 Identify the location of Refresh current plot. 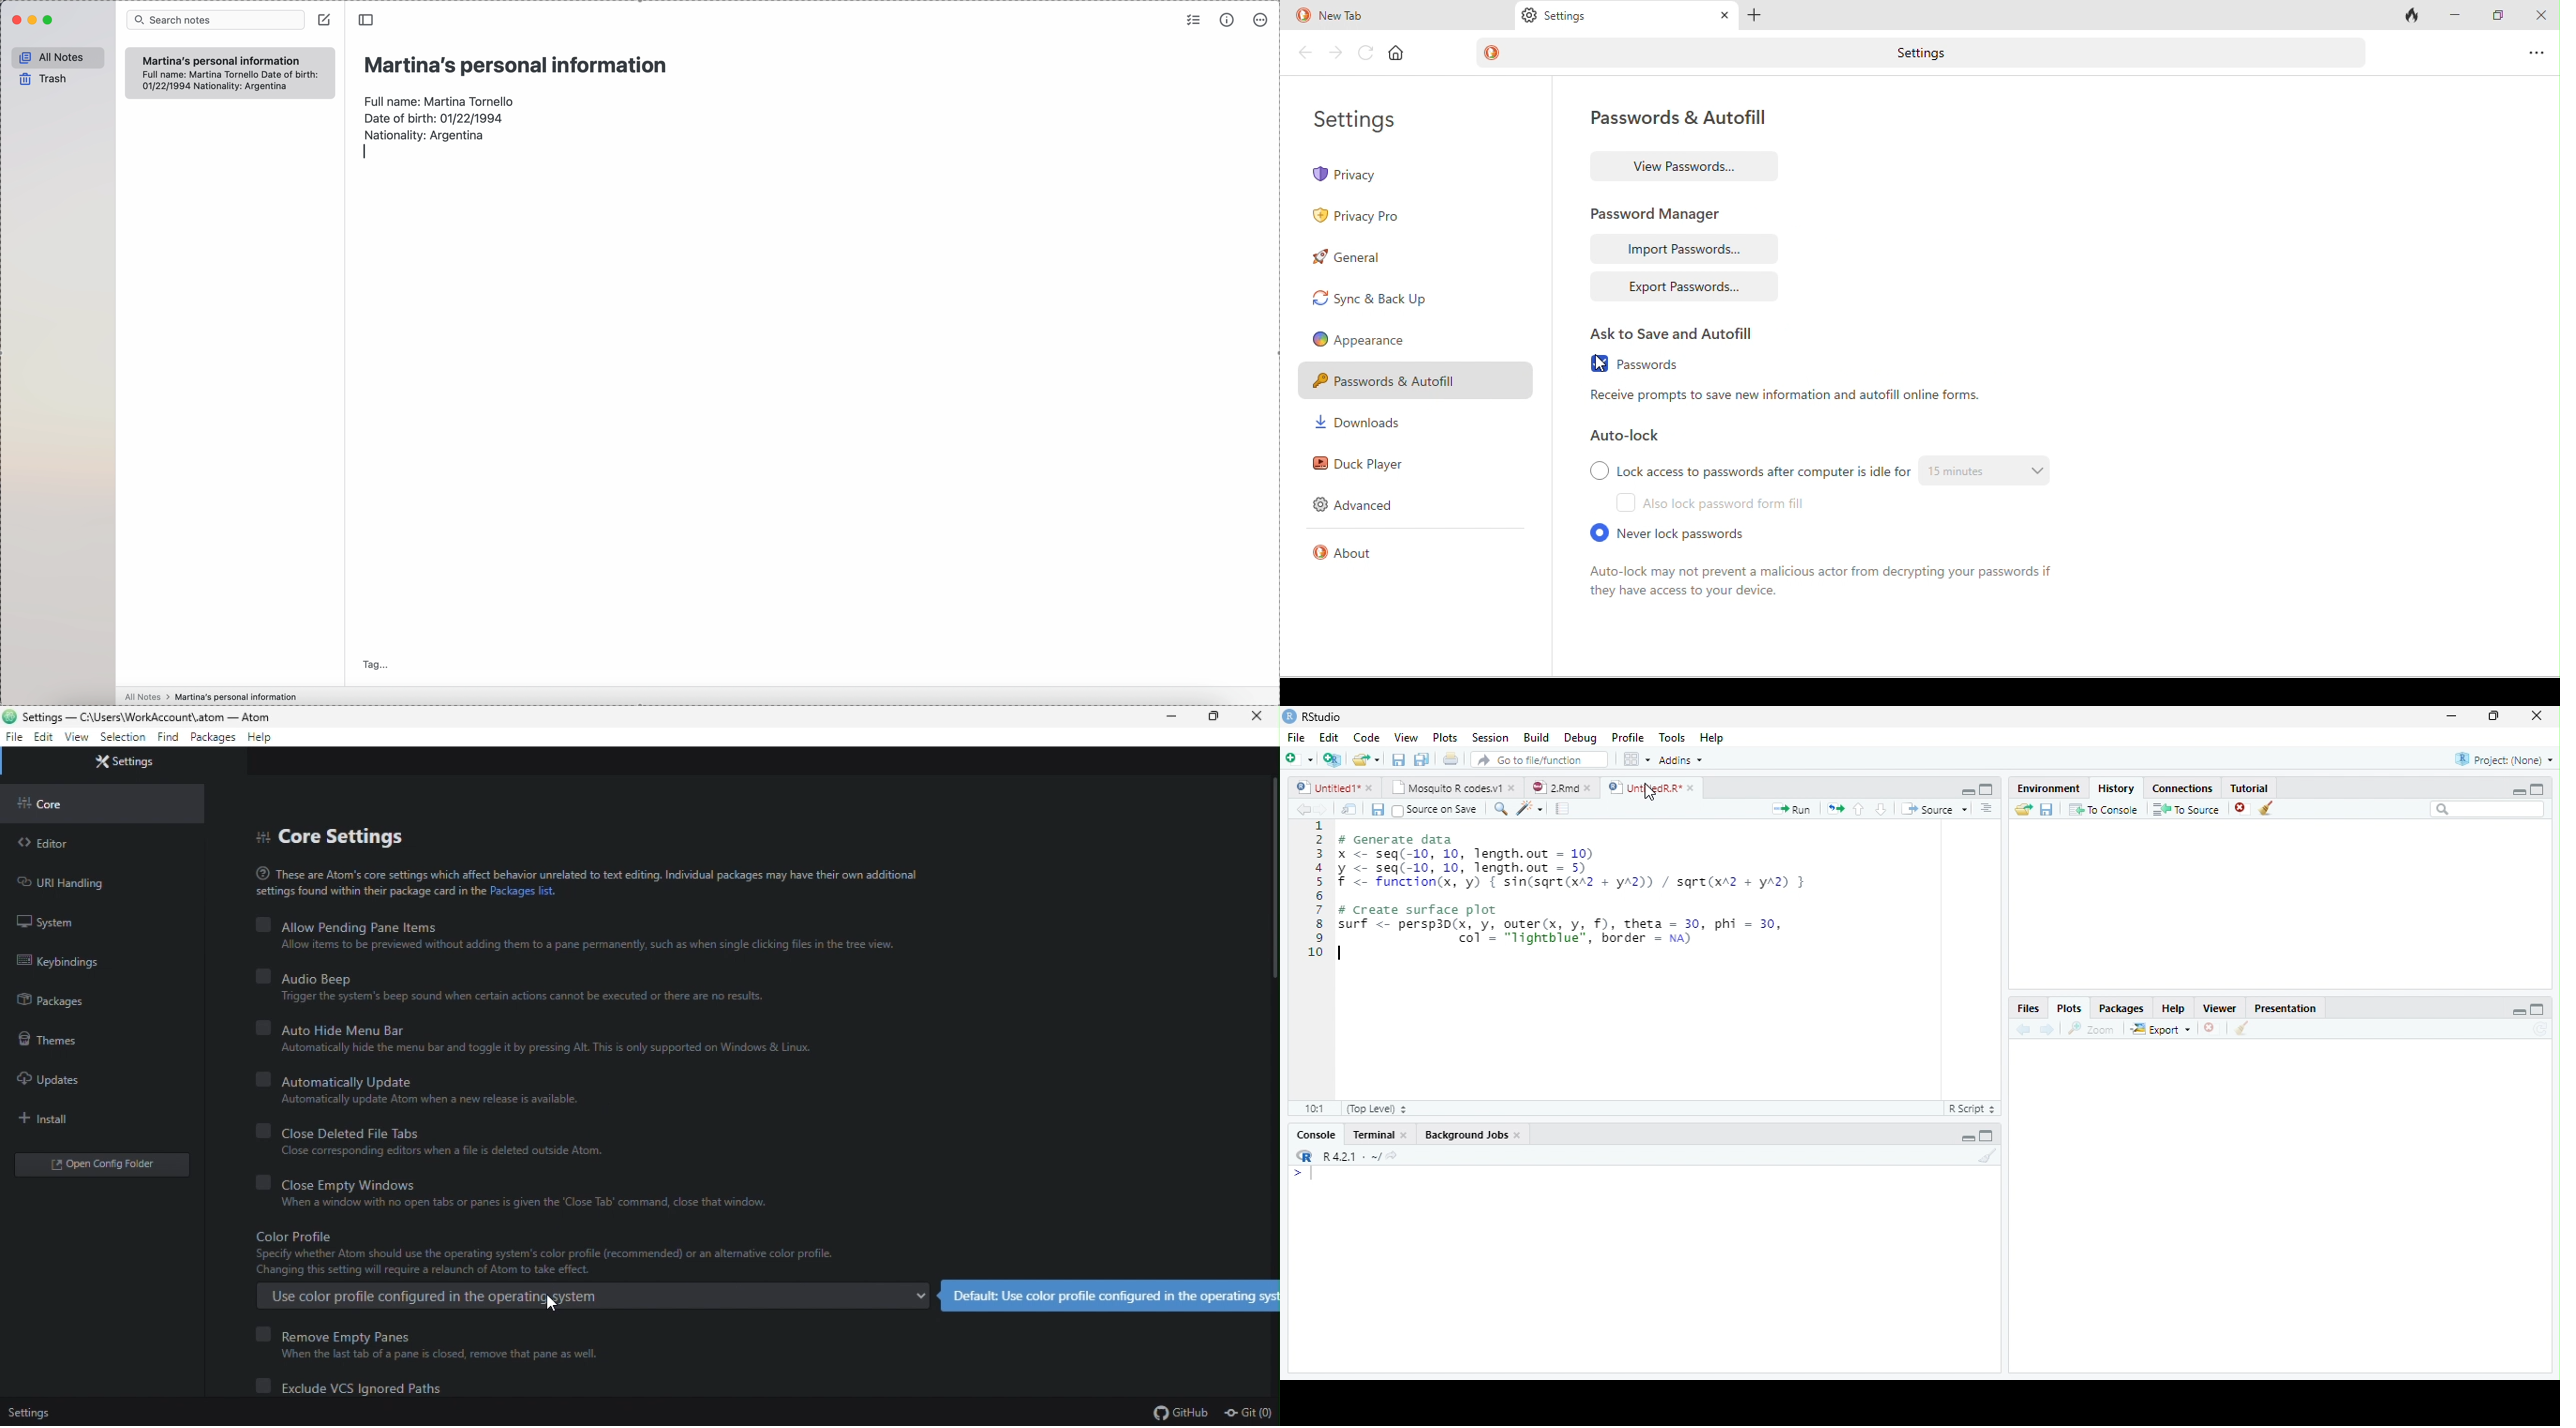
(2542, 1029).